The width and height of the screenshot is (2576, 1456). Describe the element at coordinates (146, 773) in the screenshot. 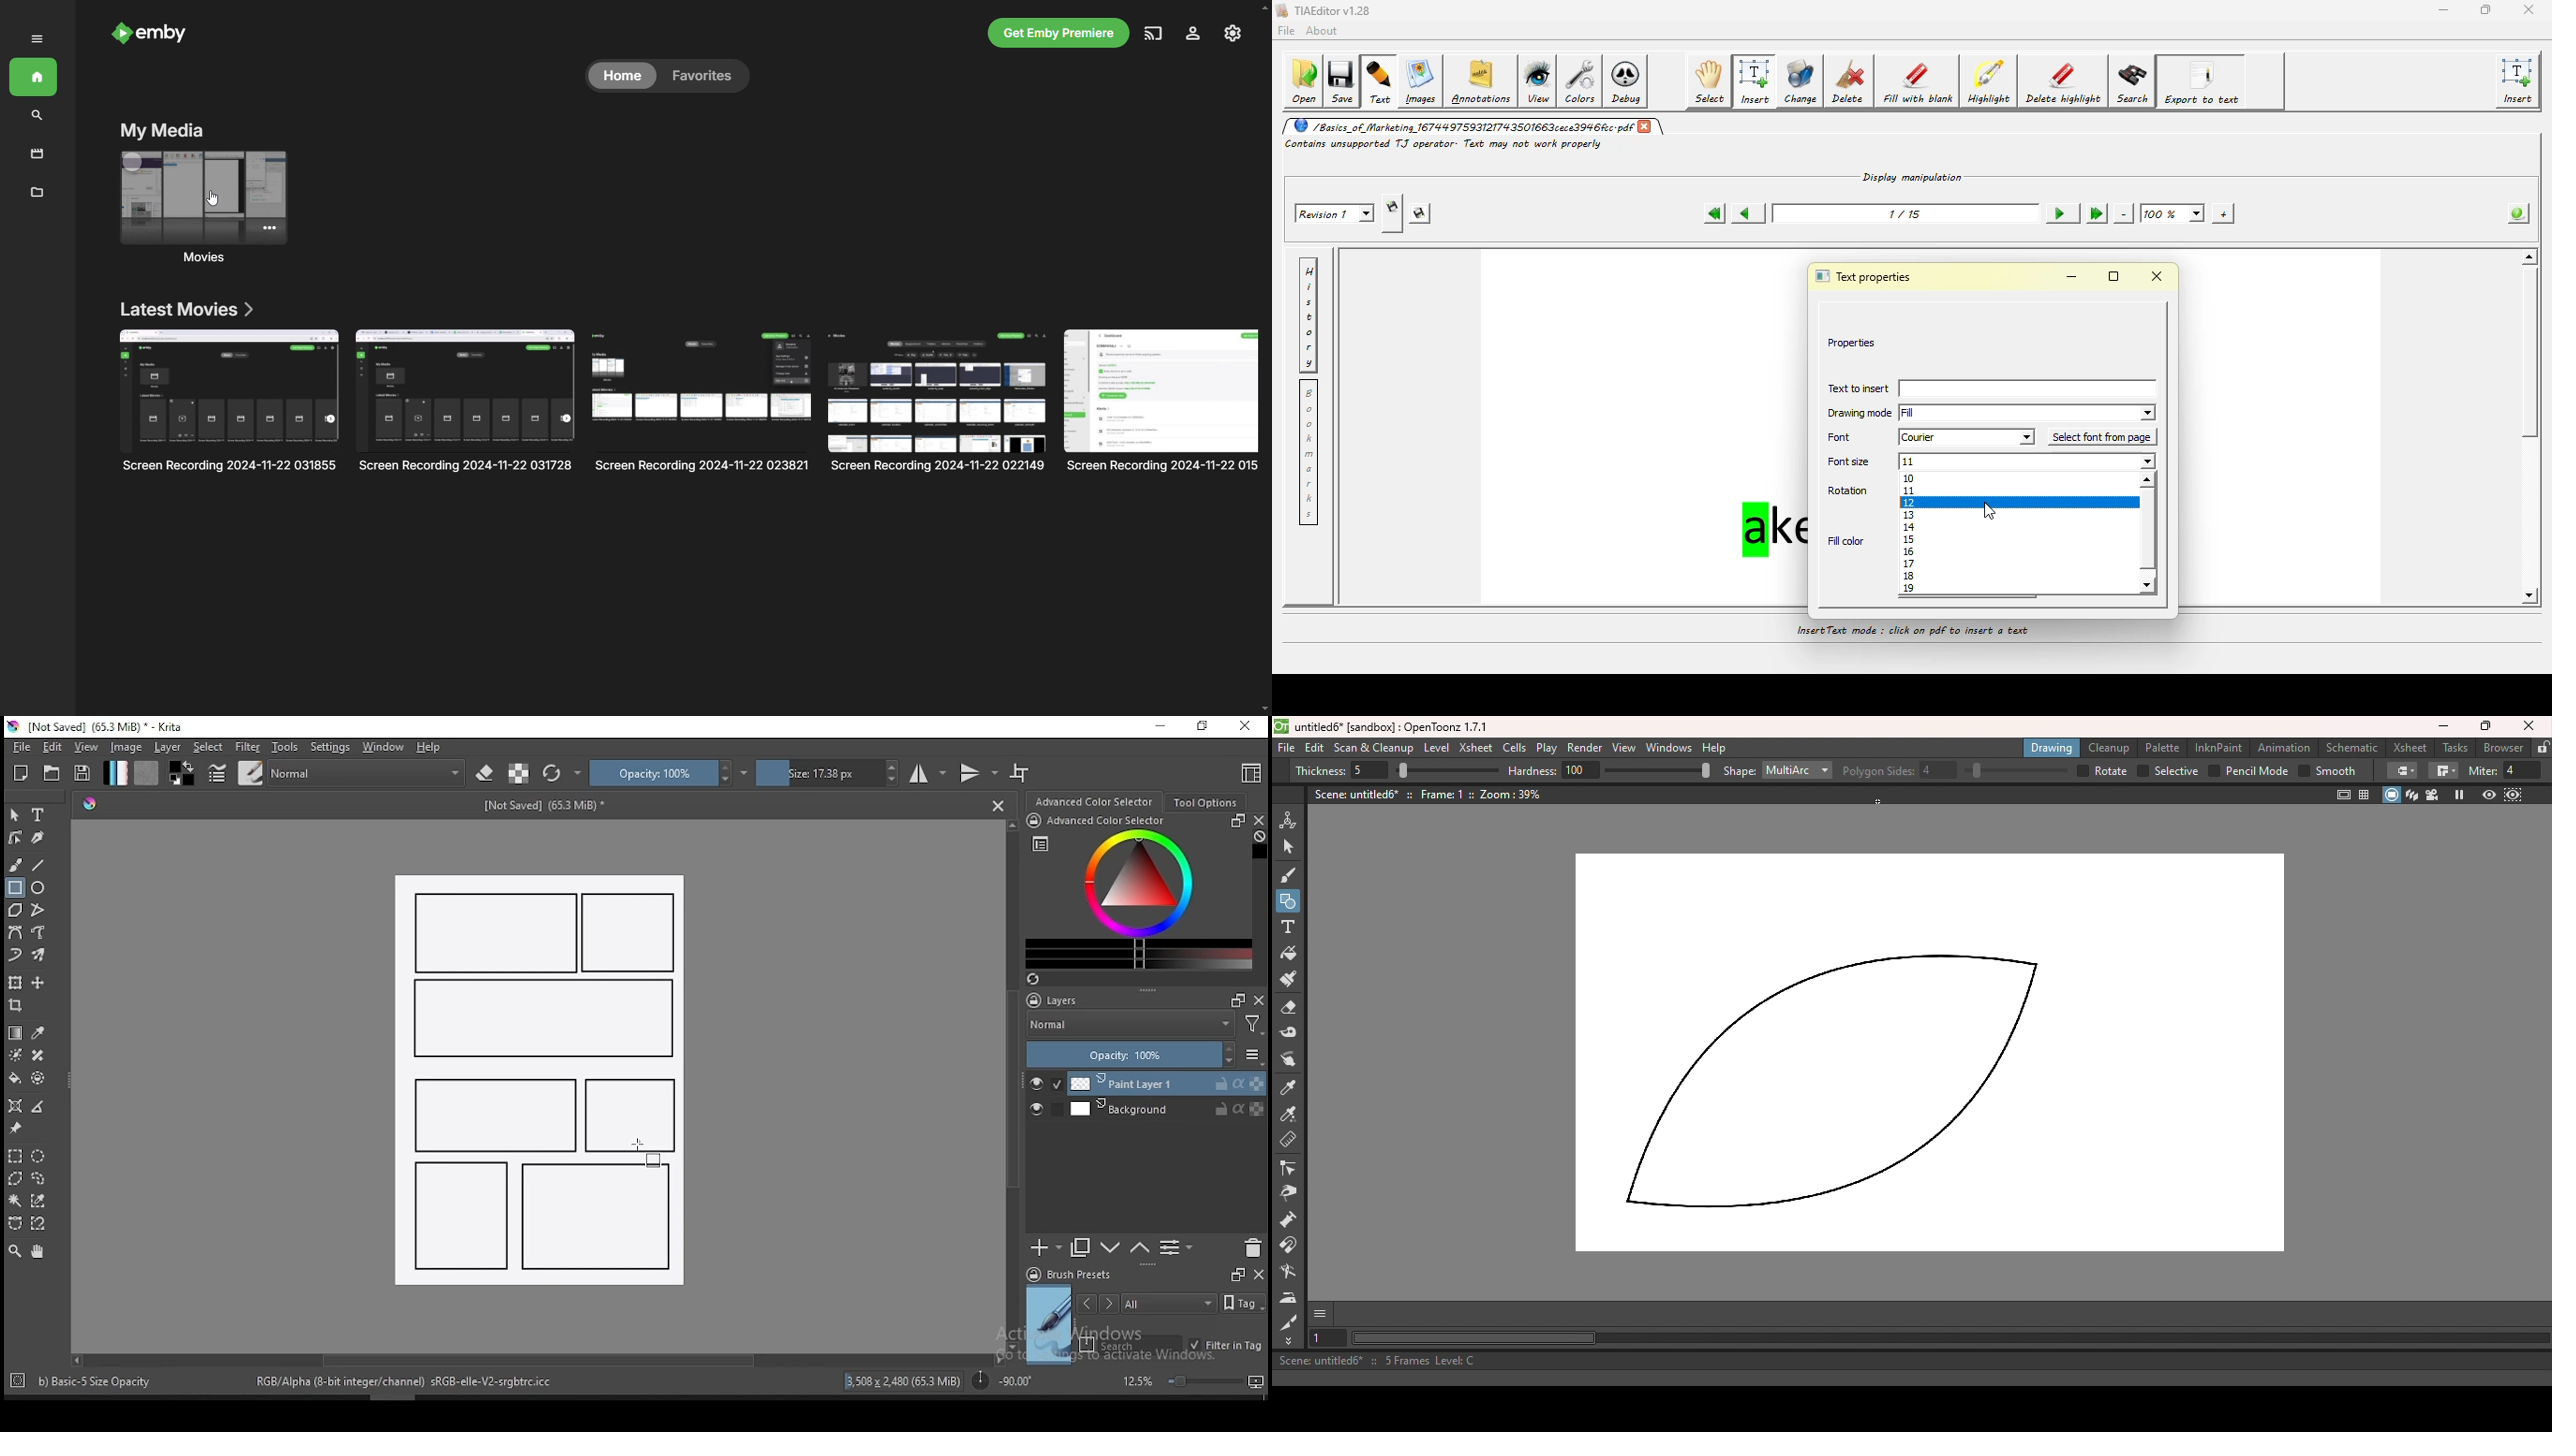

I see `pattern` at that location.